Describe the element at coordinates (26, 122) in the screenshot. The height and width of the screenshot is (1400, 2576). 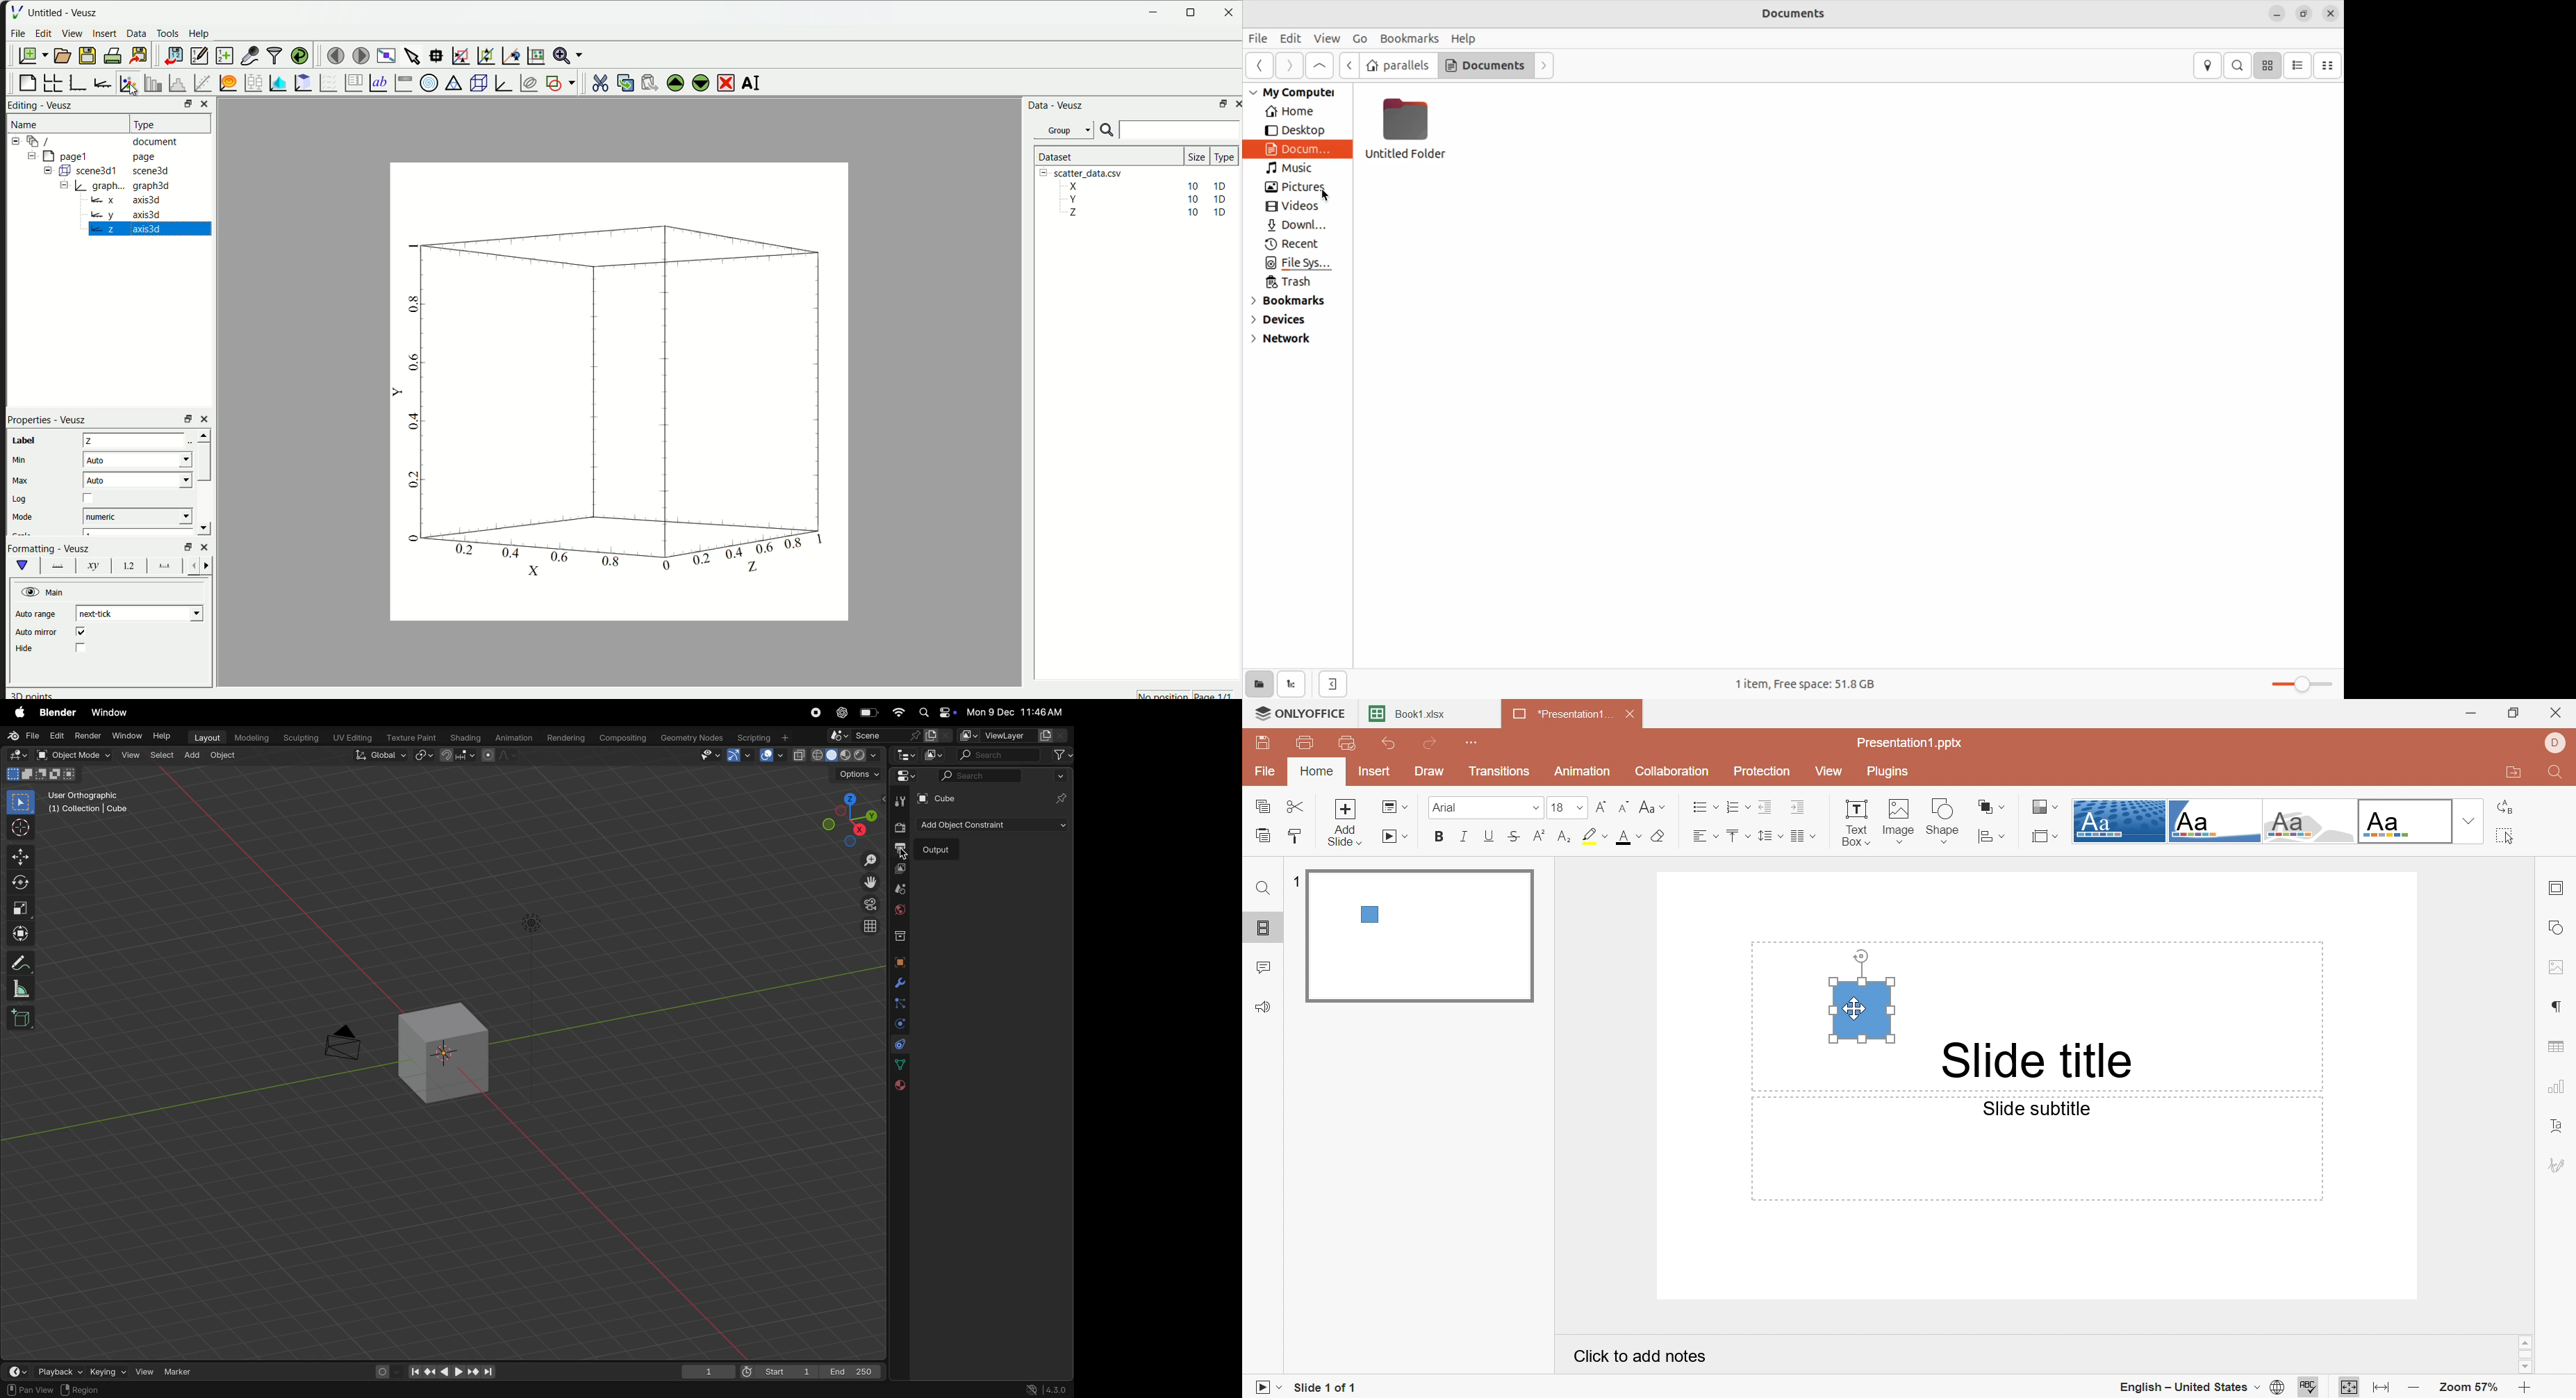
I see `Name` at that location.